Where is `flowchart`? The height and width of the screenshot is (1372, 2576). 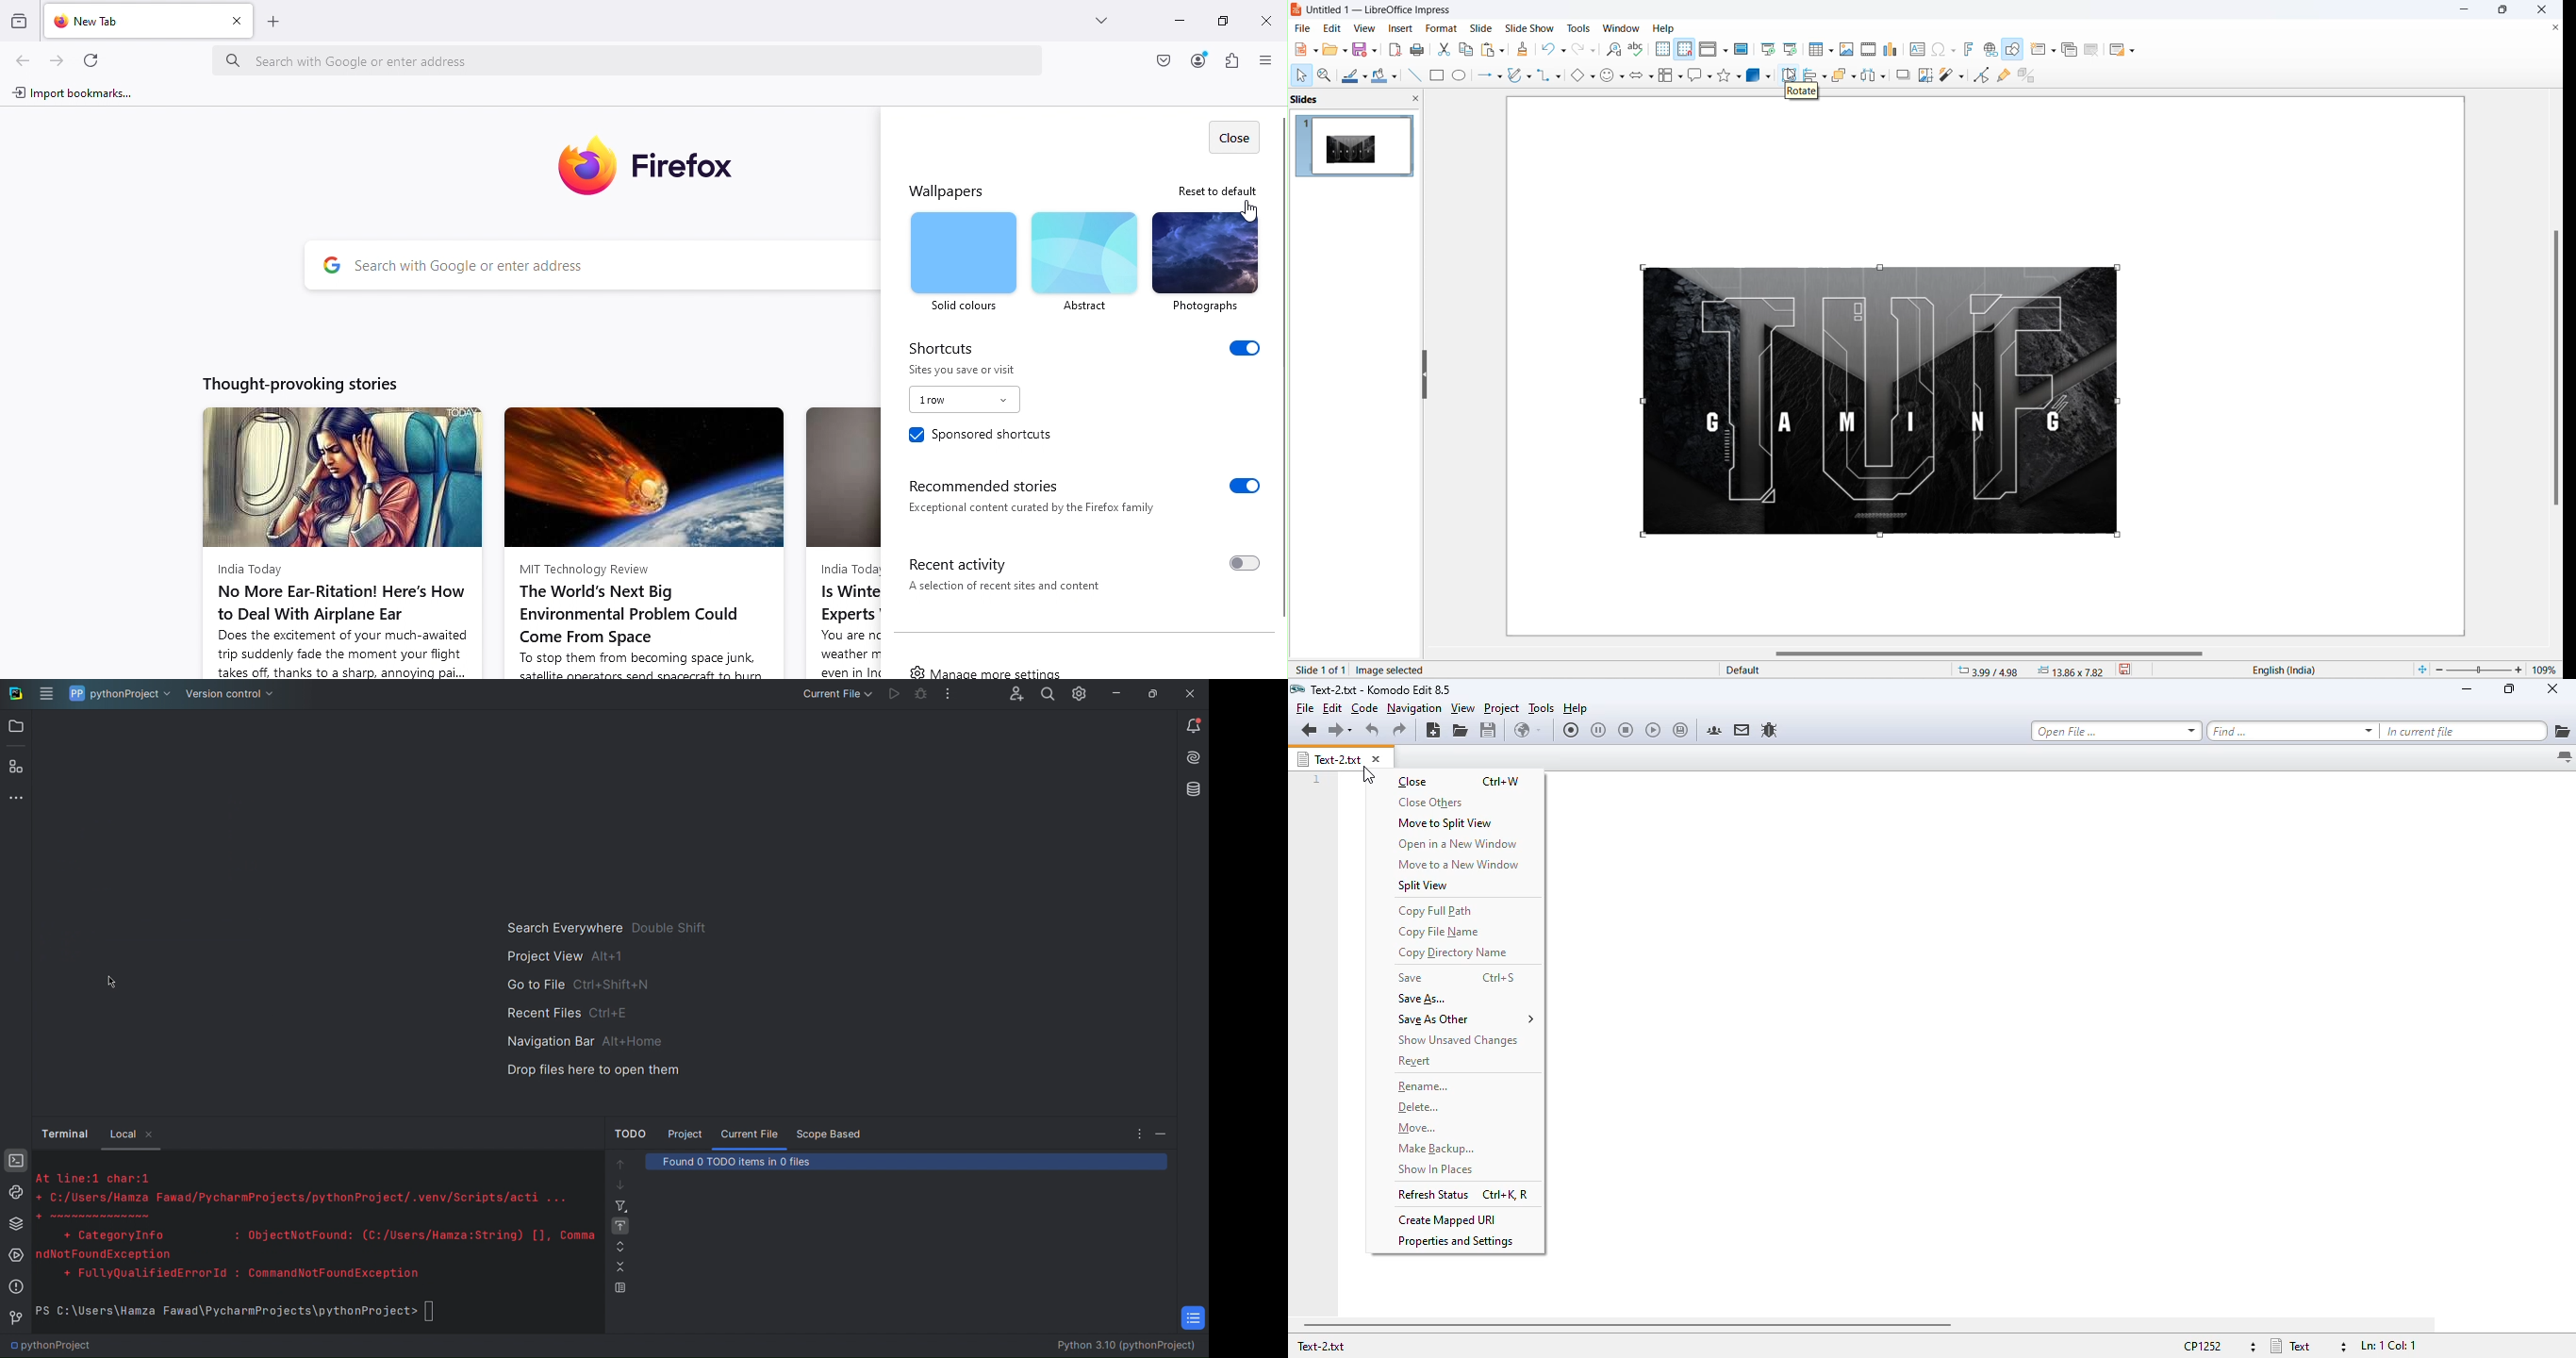
flowchart is located at coordinates (1666, 76).